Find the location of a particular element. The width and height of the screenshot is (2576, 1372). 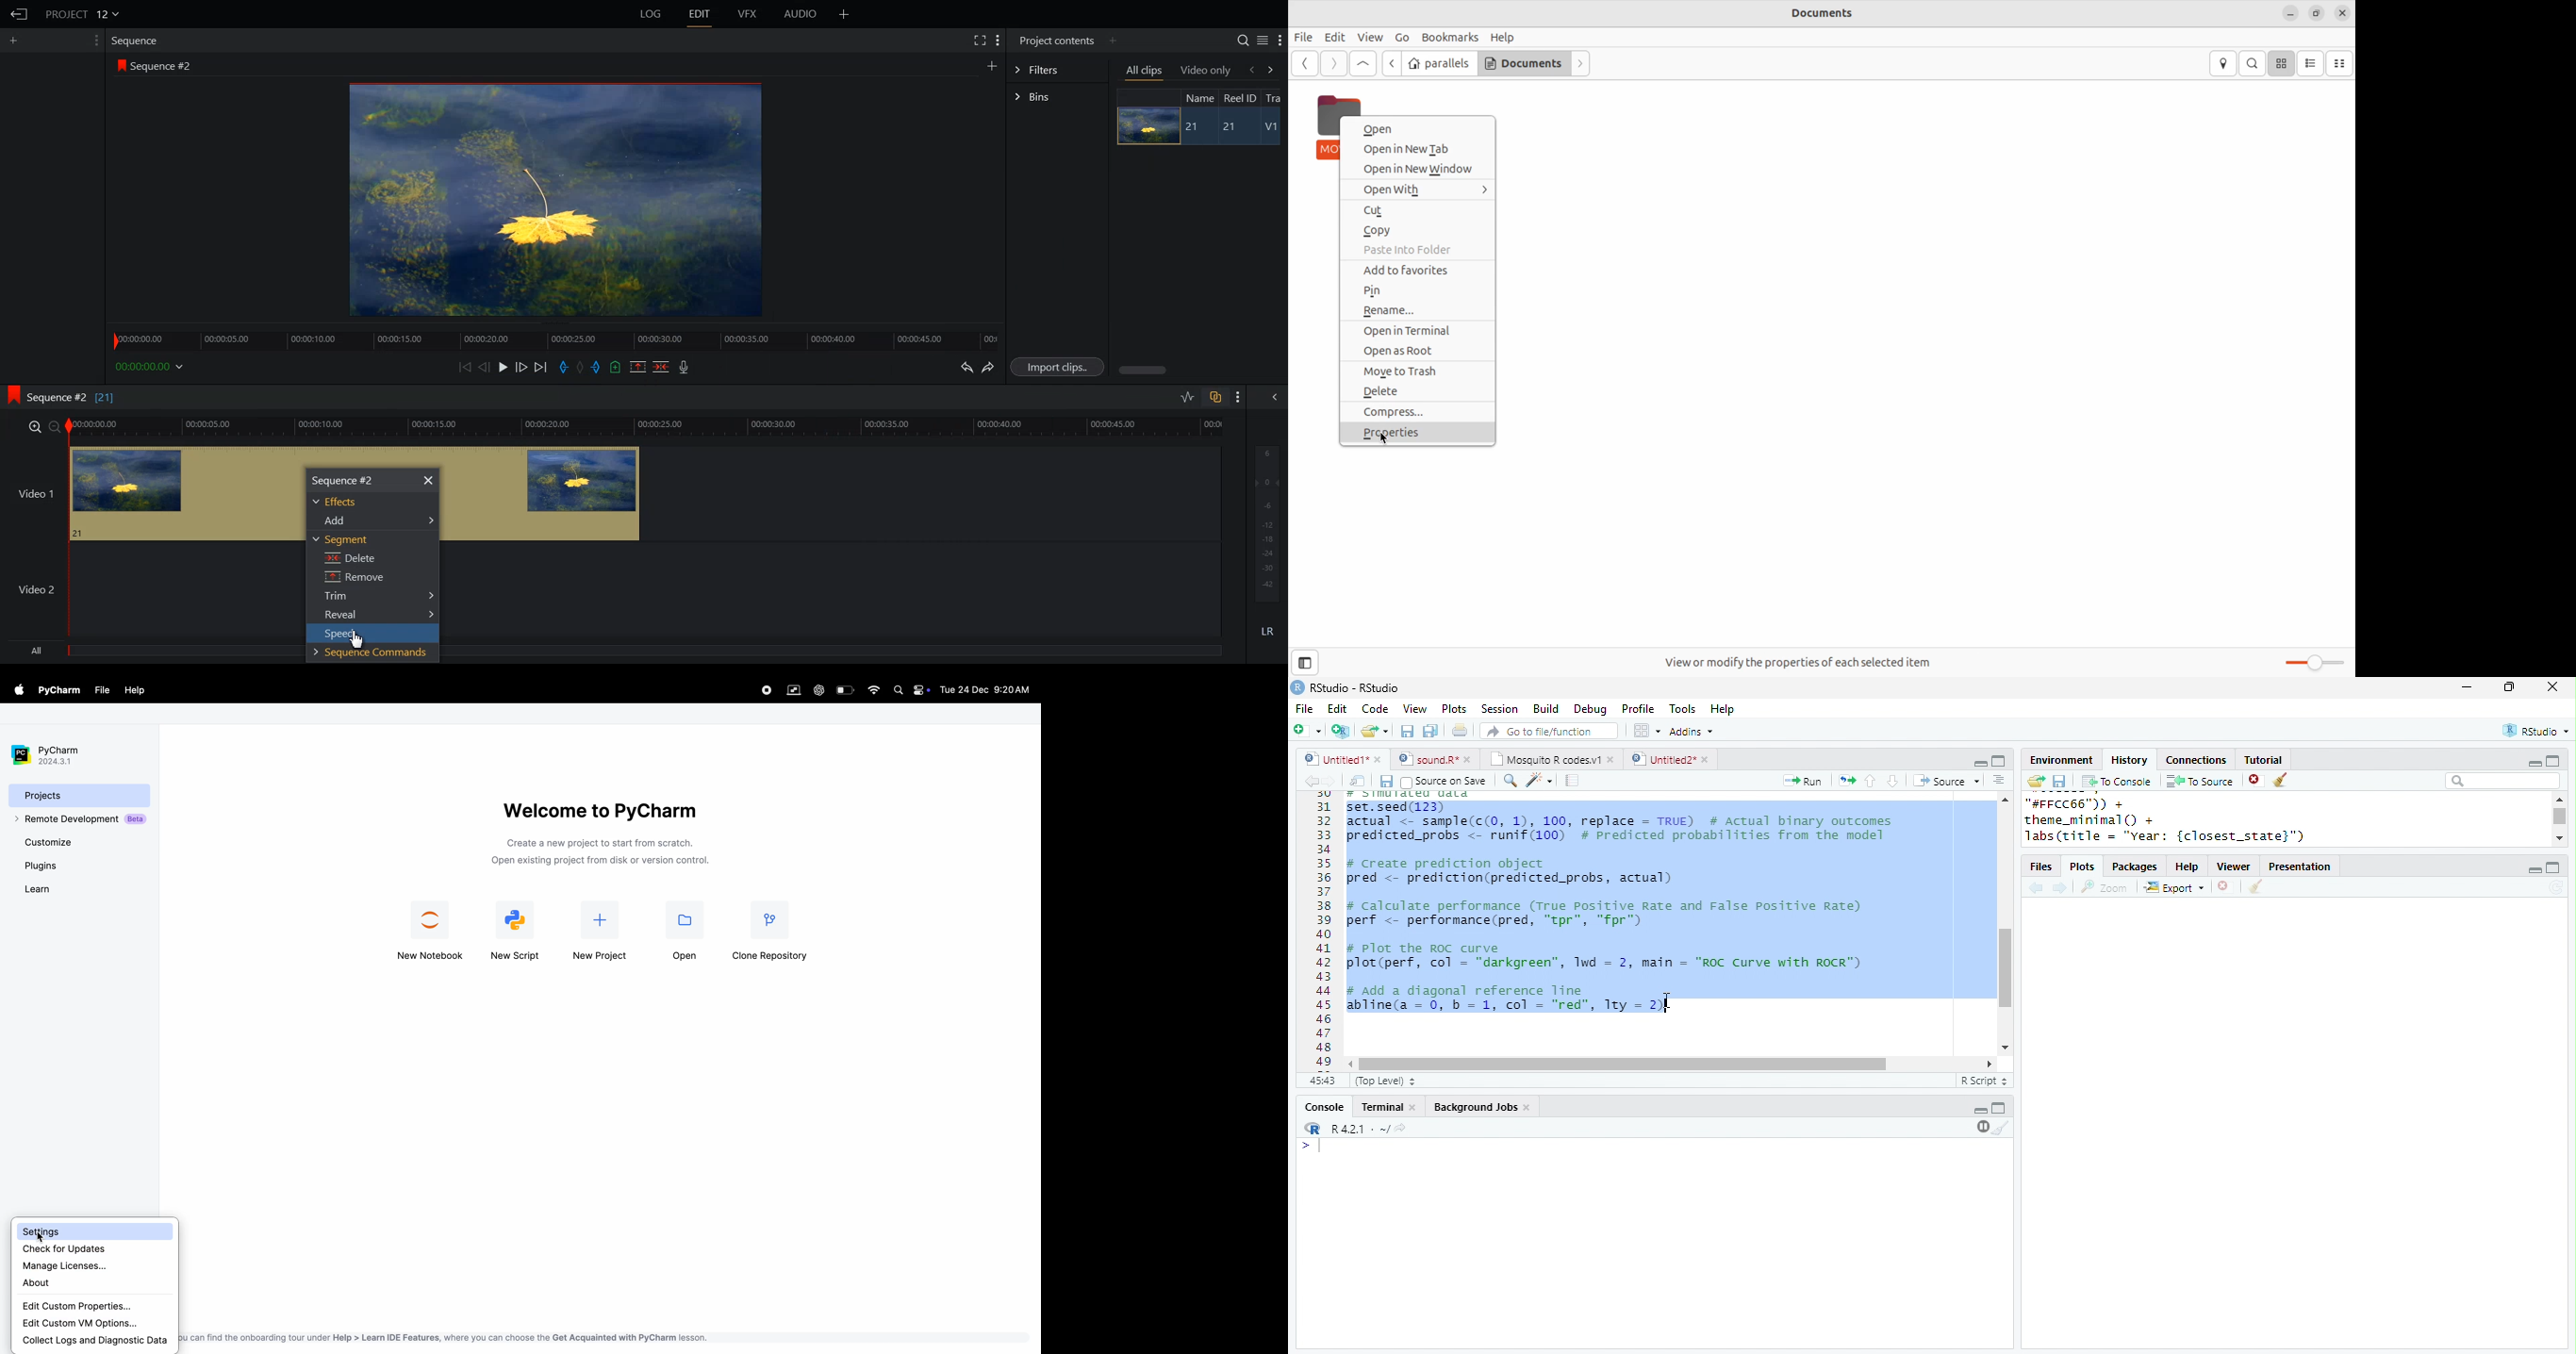

Debug is located at coordinates (1593, 710).